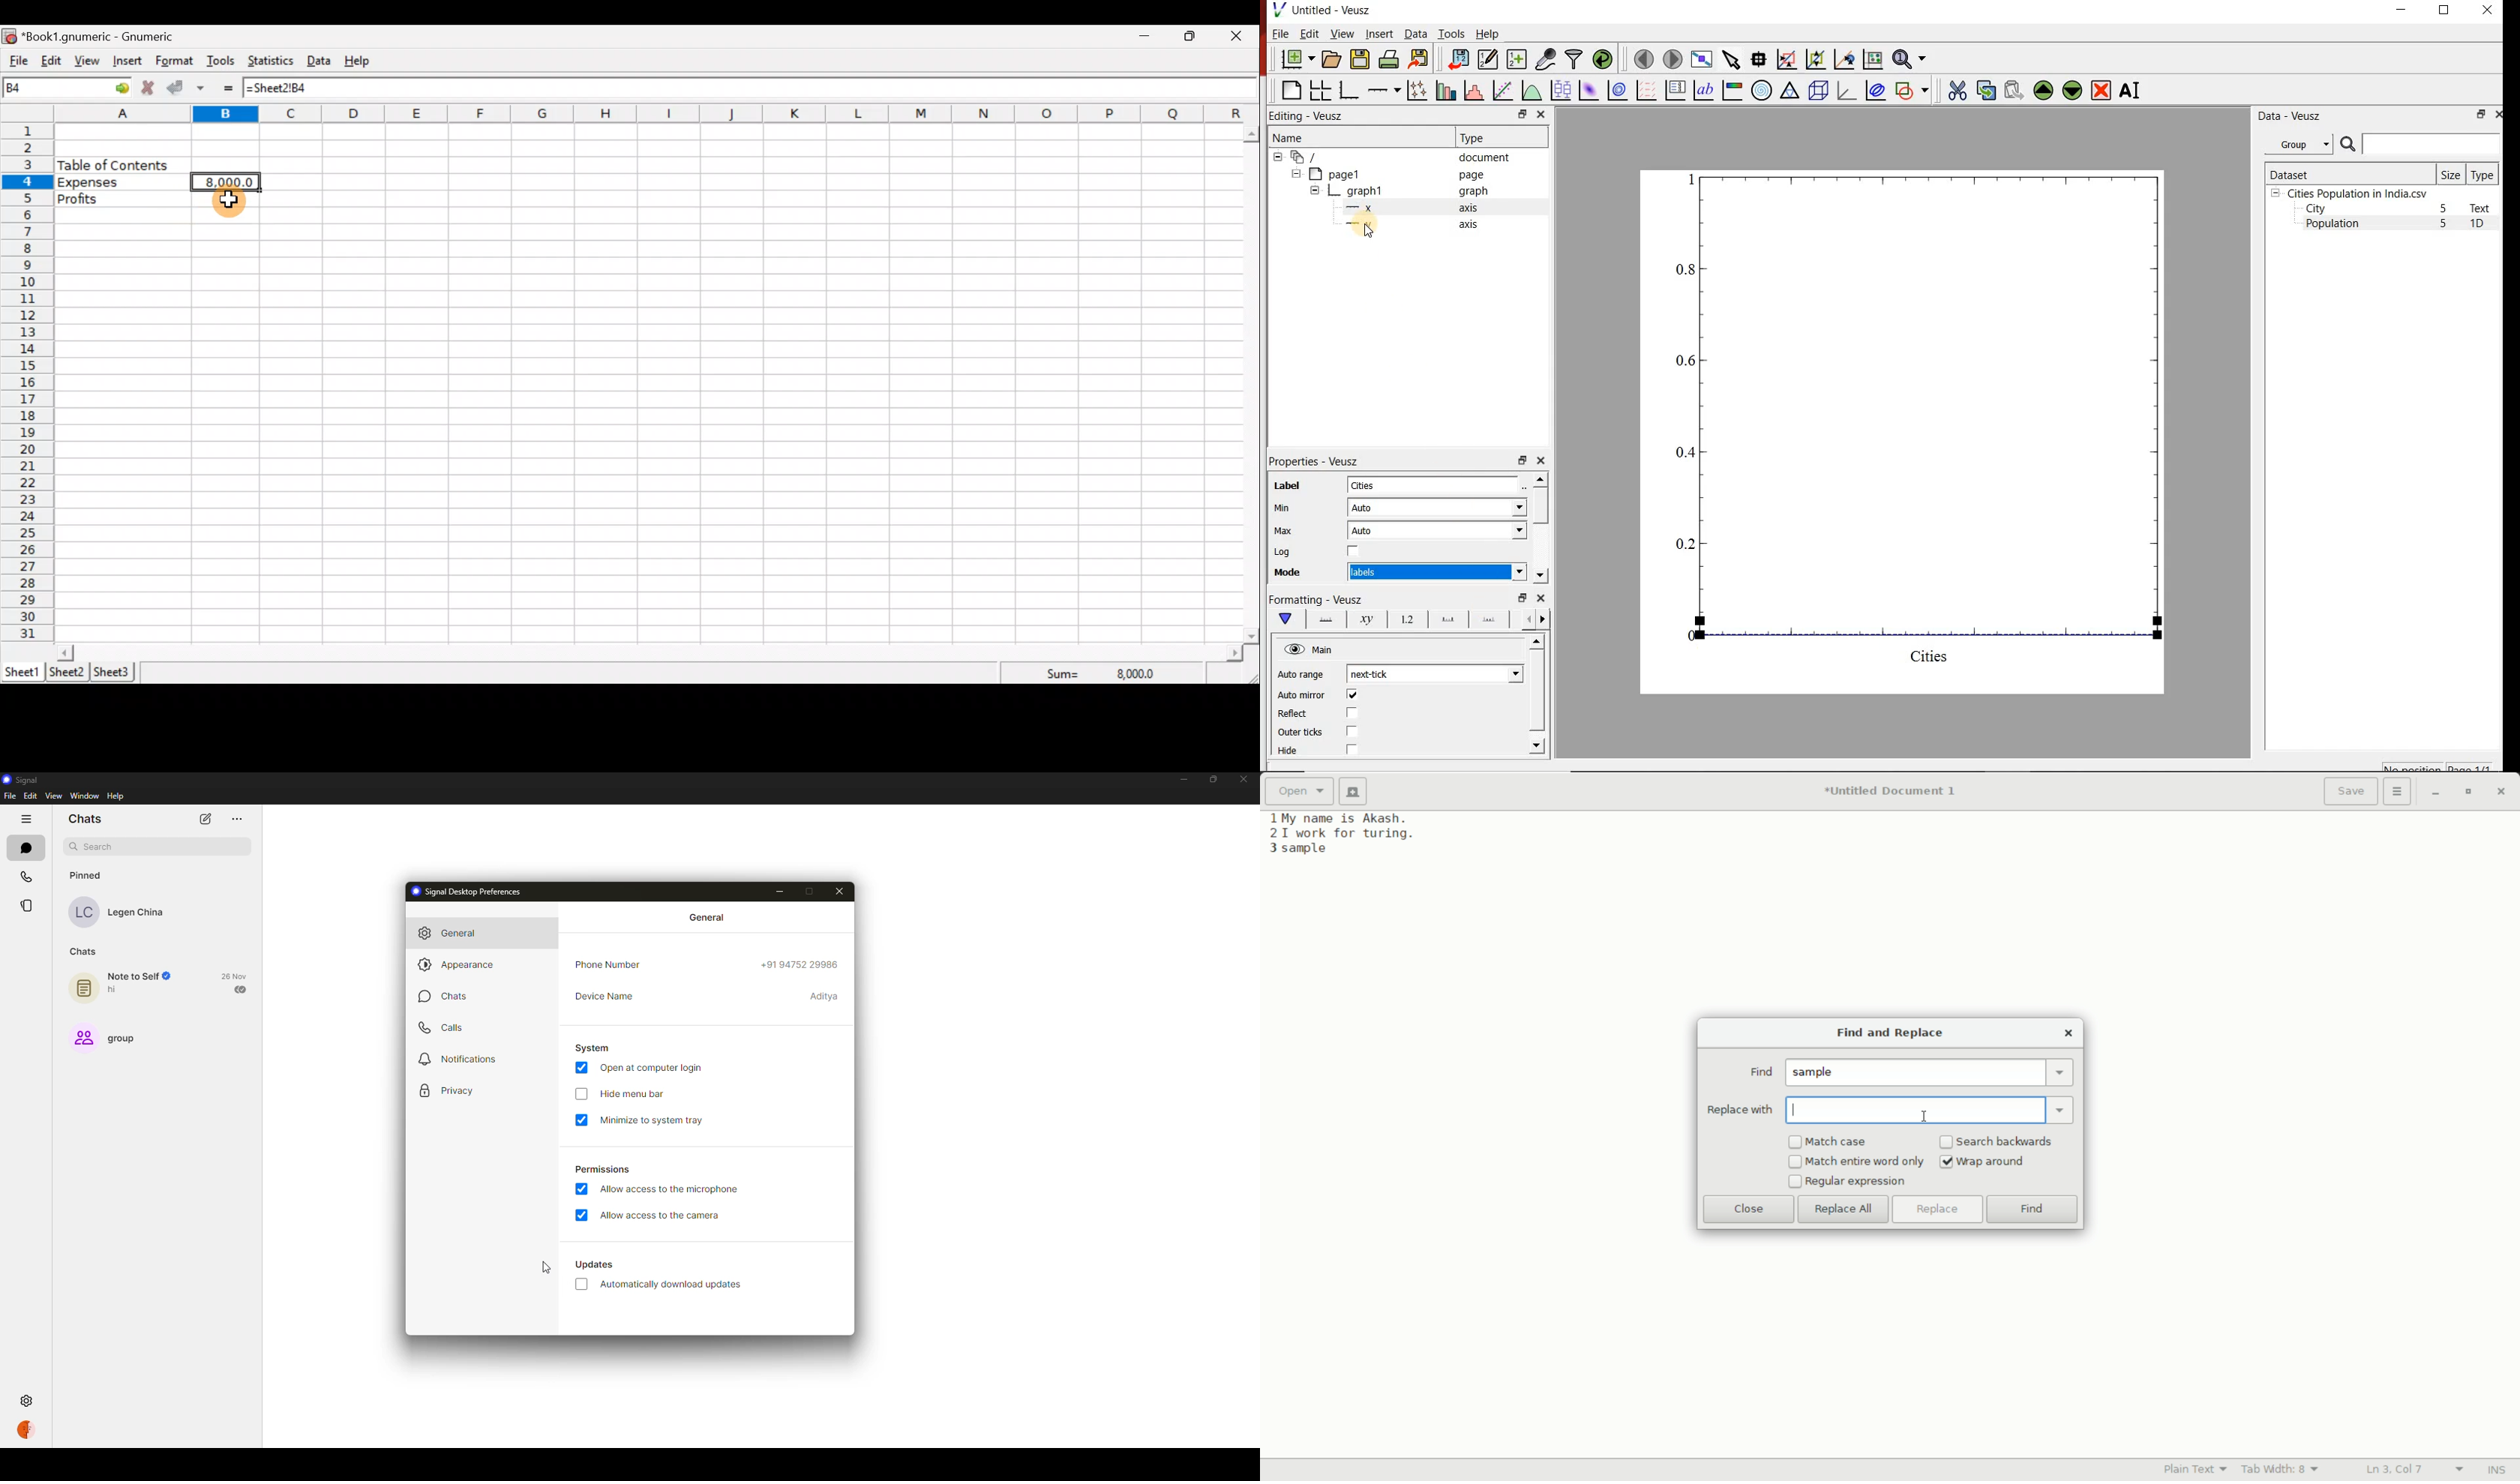 This screenshot has width=2520, height=1484. Describe the element at coordinates (1946, 1162) in the screenshot. I see `Checked checkbox` at that location.